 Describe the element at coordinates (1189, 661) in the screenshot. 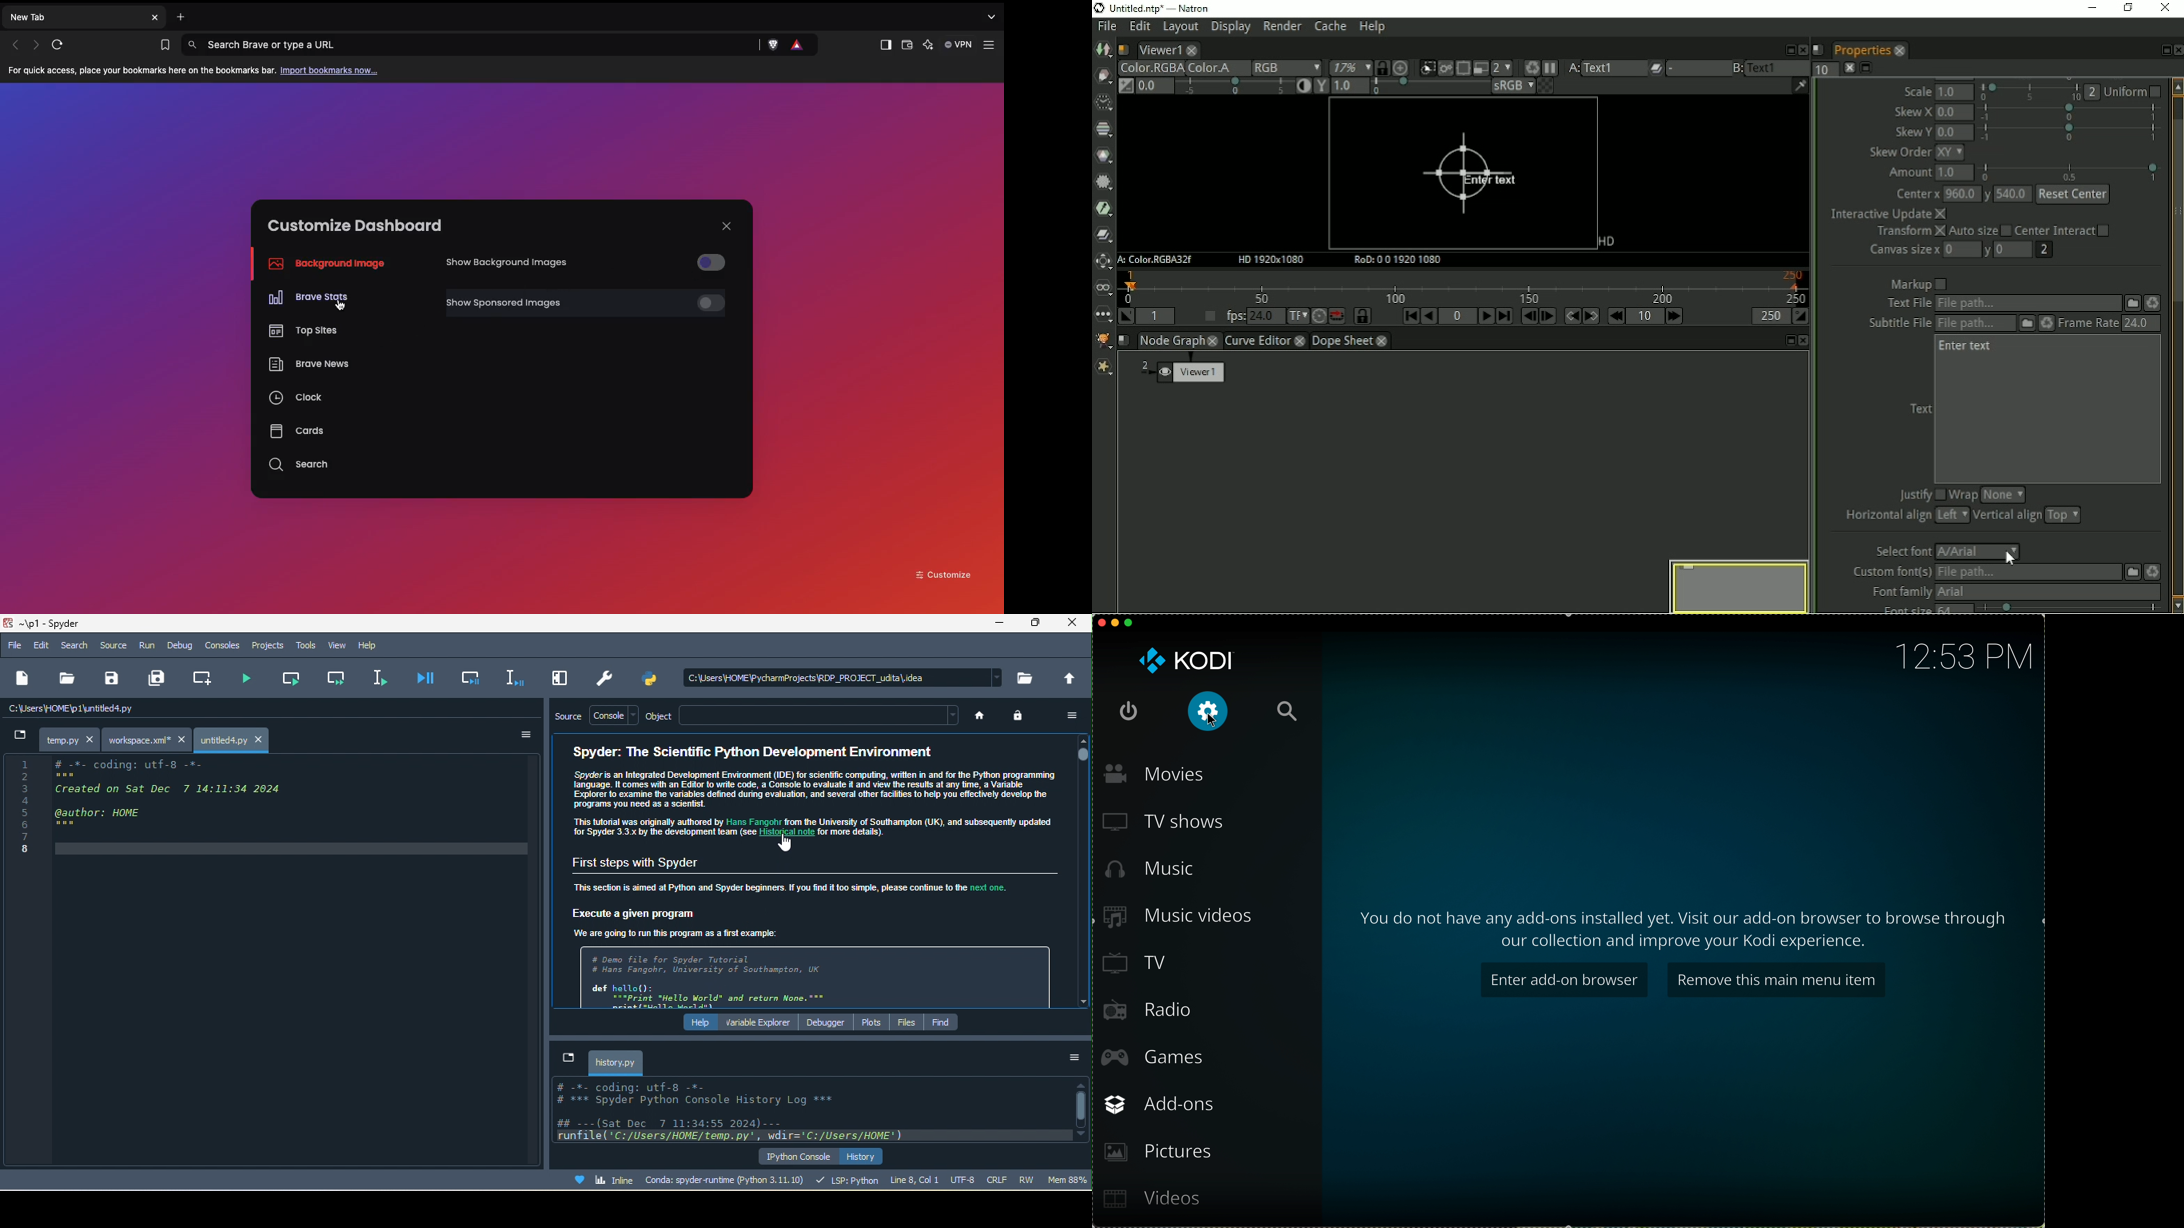

I see `KODI logo` at that location.